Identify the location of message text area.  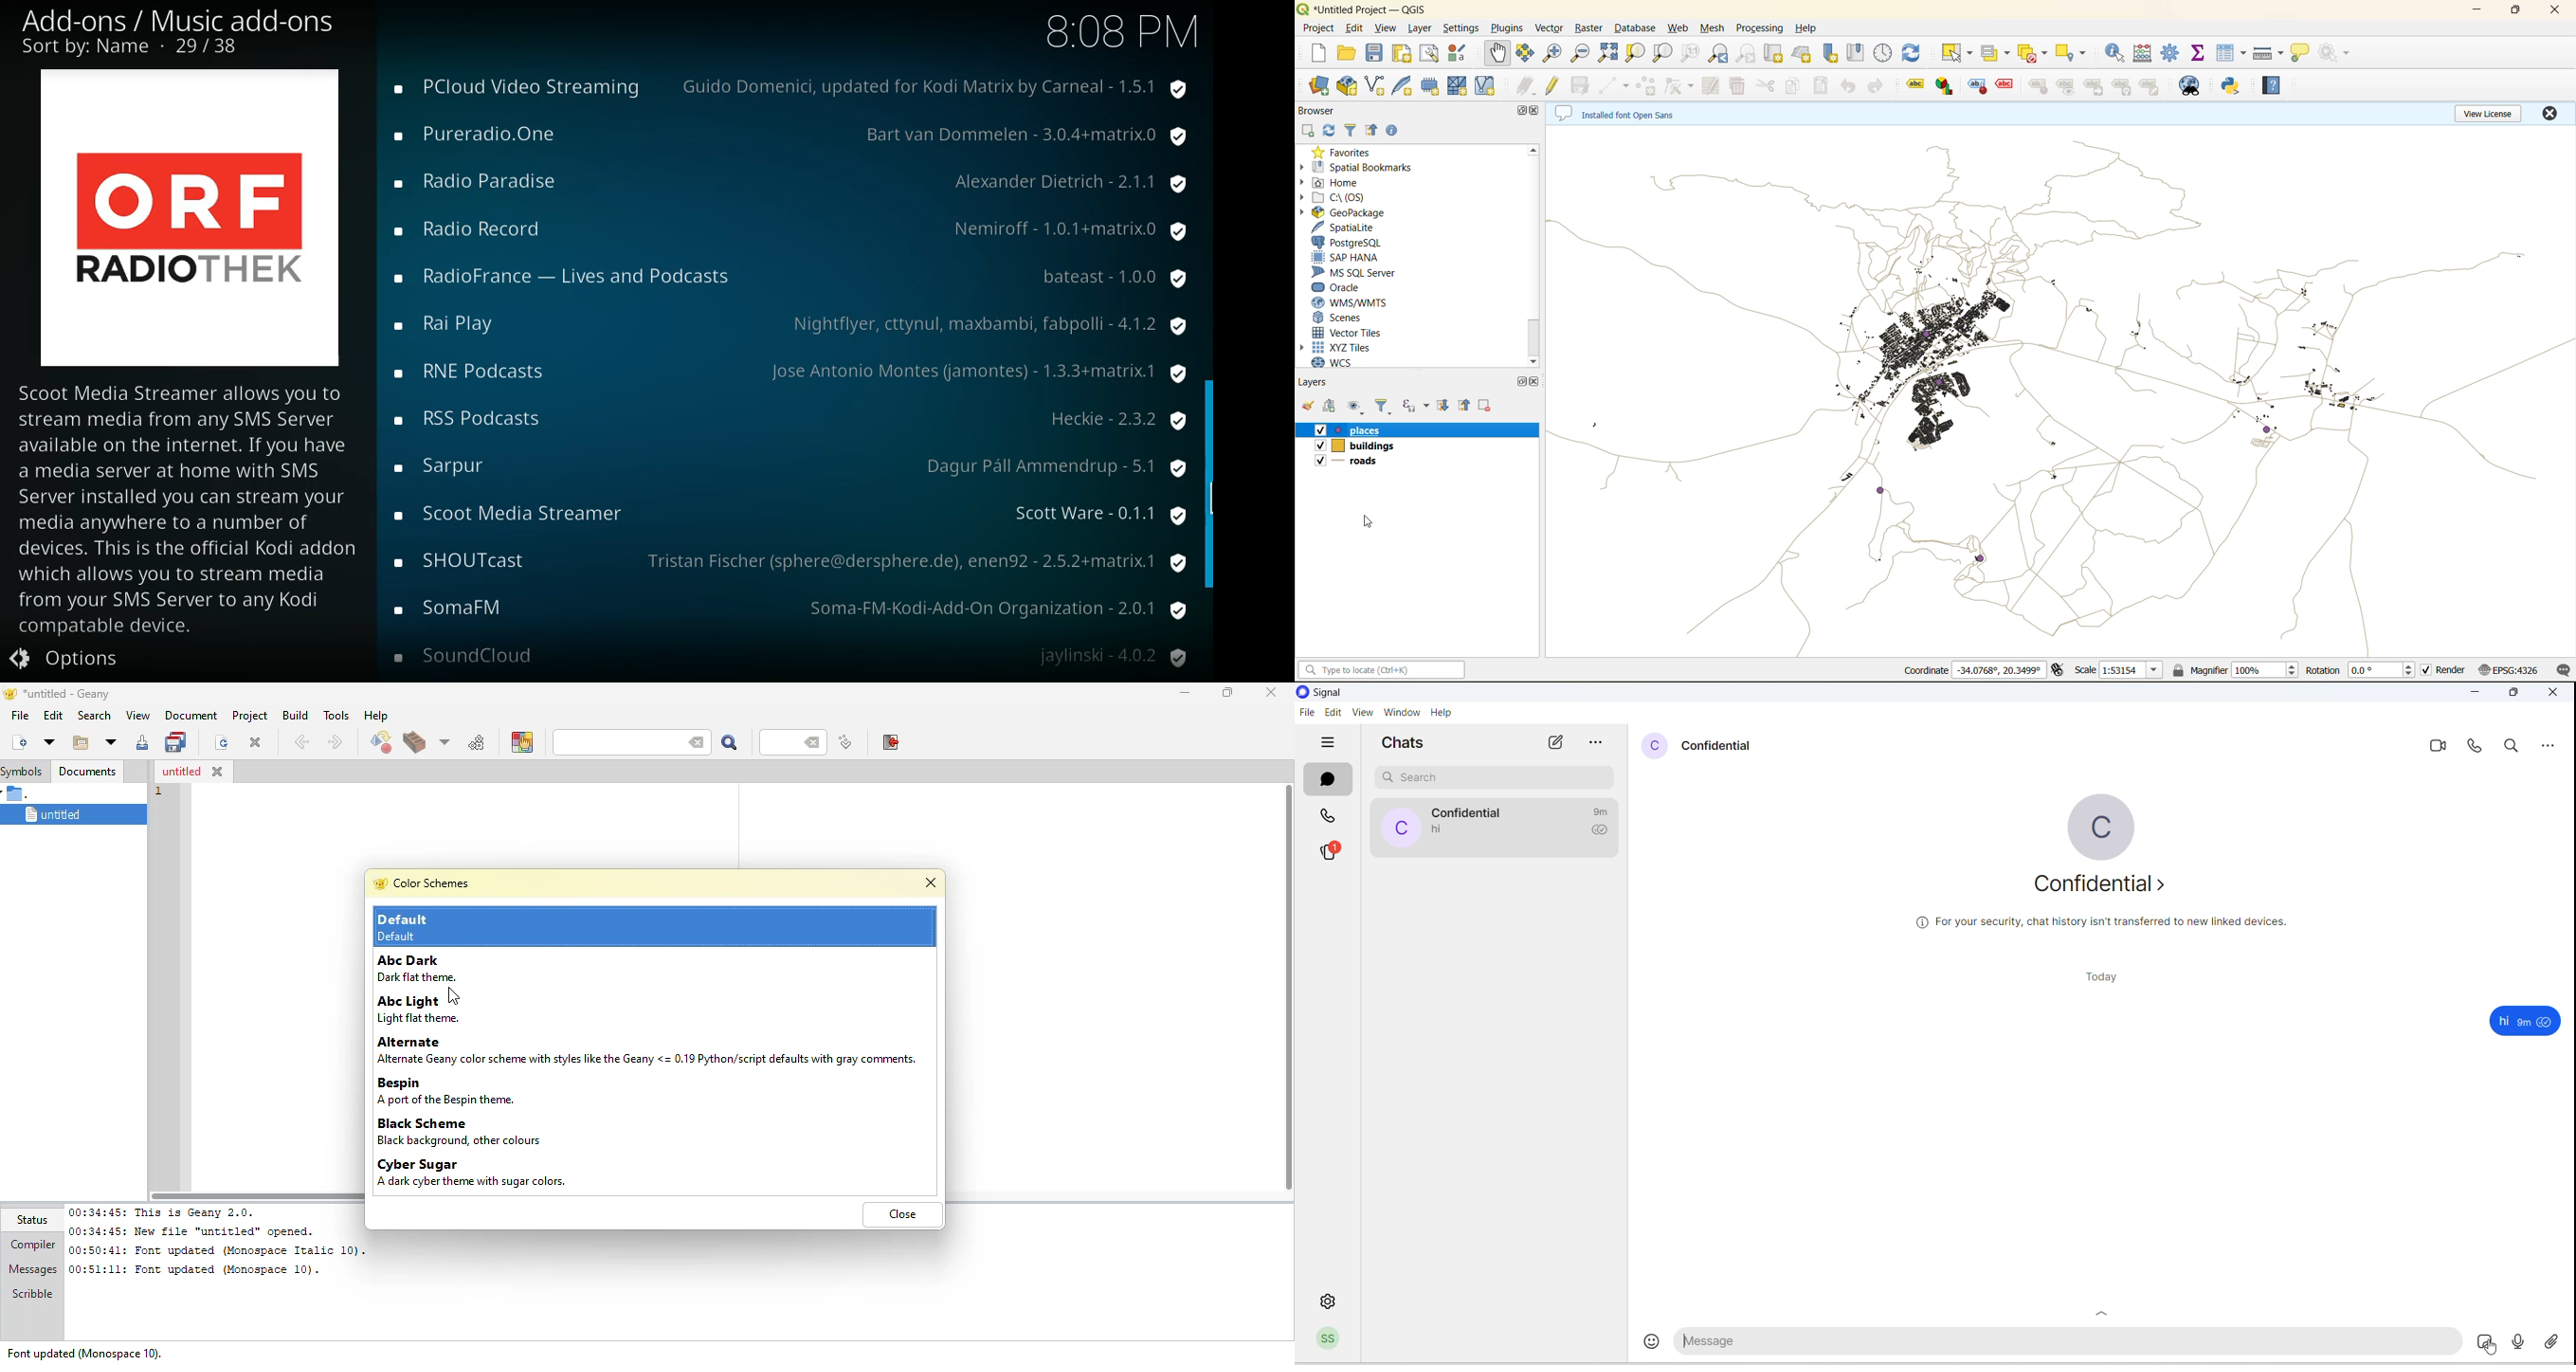
(2070, 1344).